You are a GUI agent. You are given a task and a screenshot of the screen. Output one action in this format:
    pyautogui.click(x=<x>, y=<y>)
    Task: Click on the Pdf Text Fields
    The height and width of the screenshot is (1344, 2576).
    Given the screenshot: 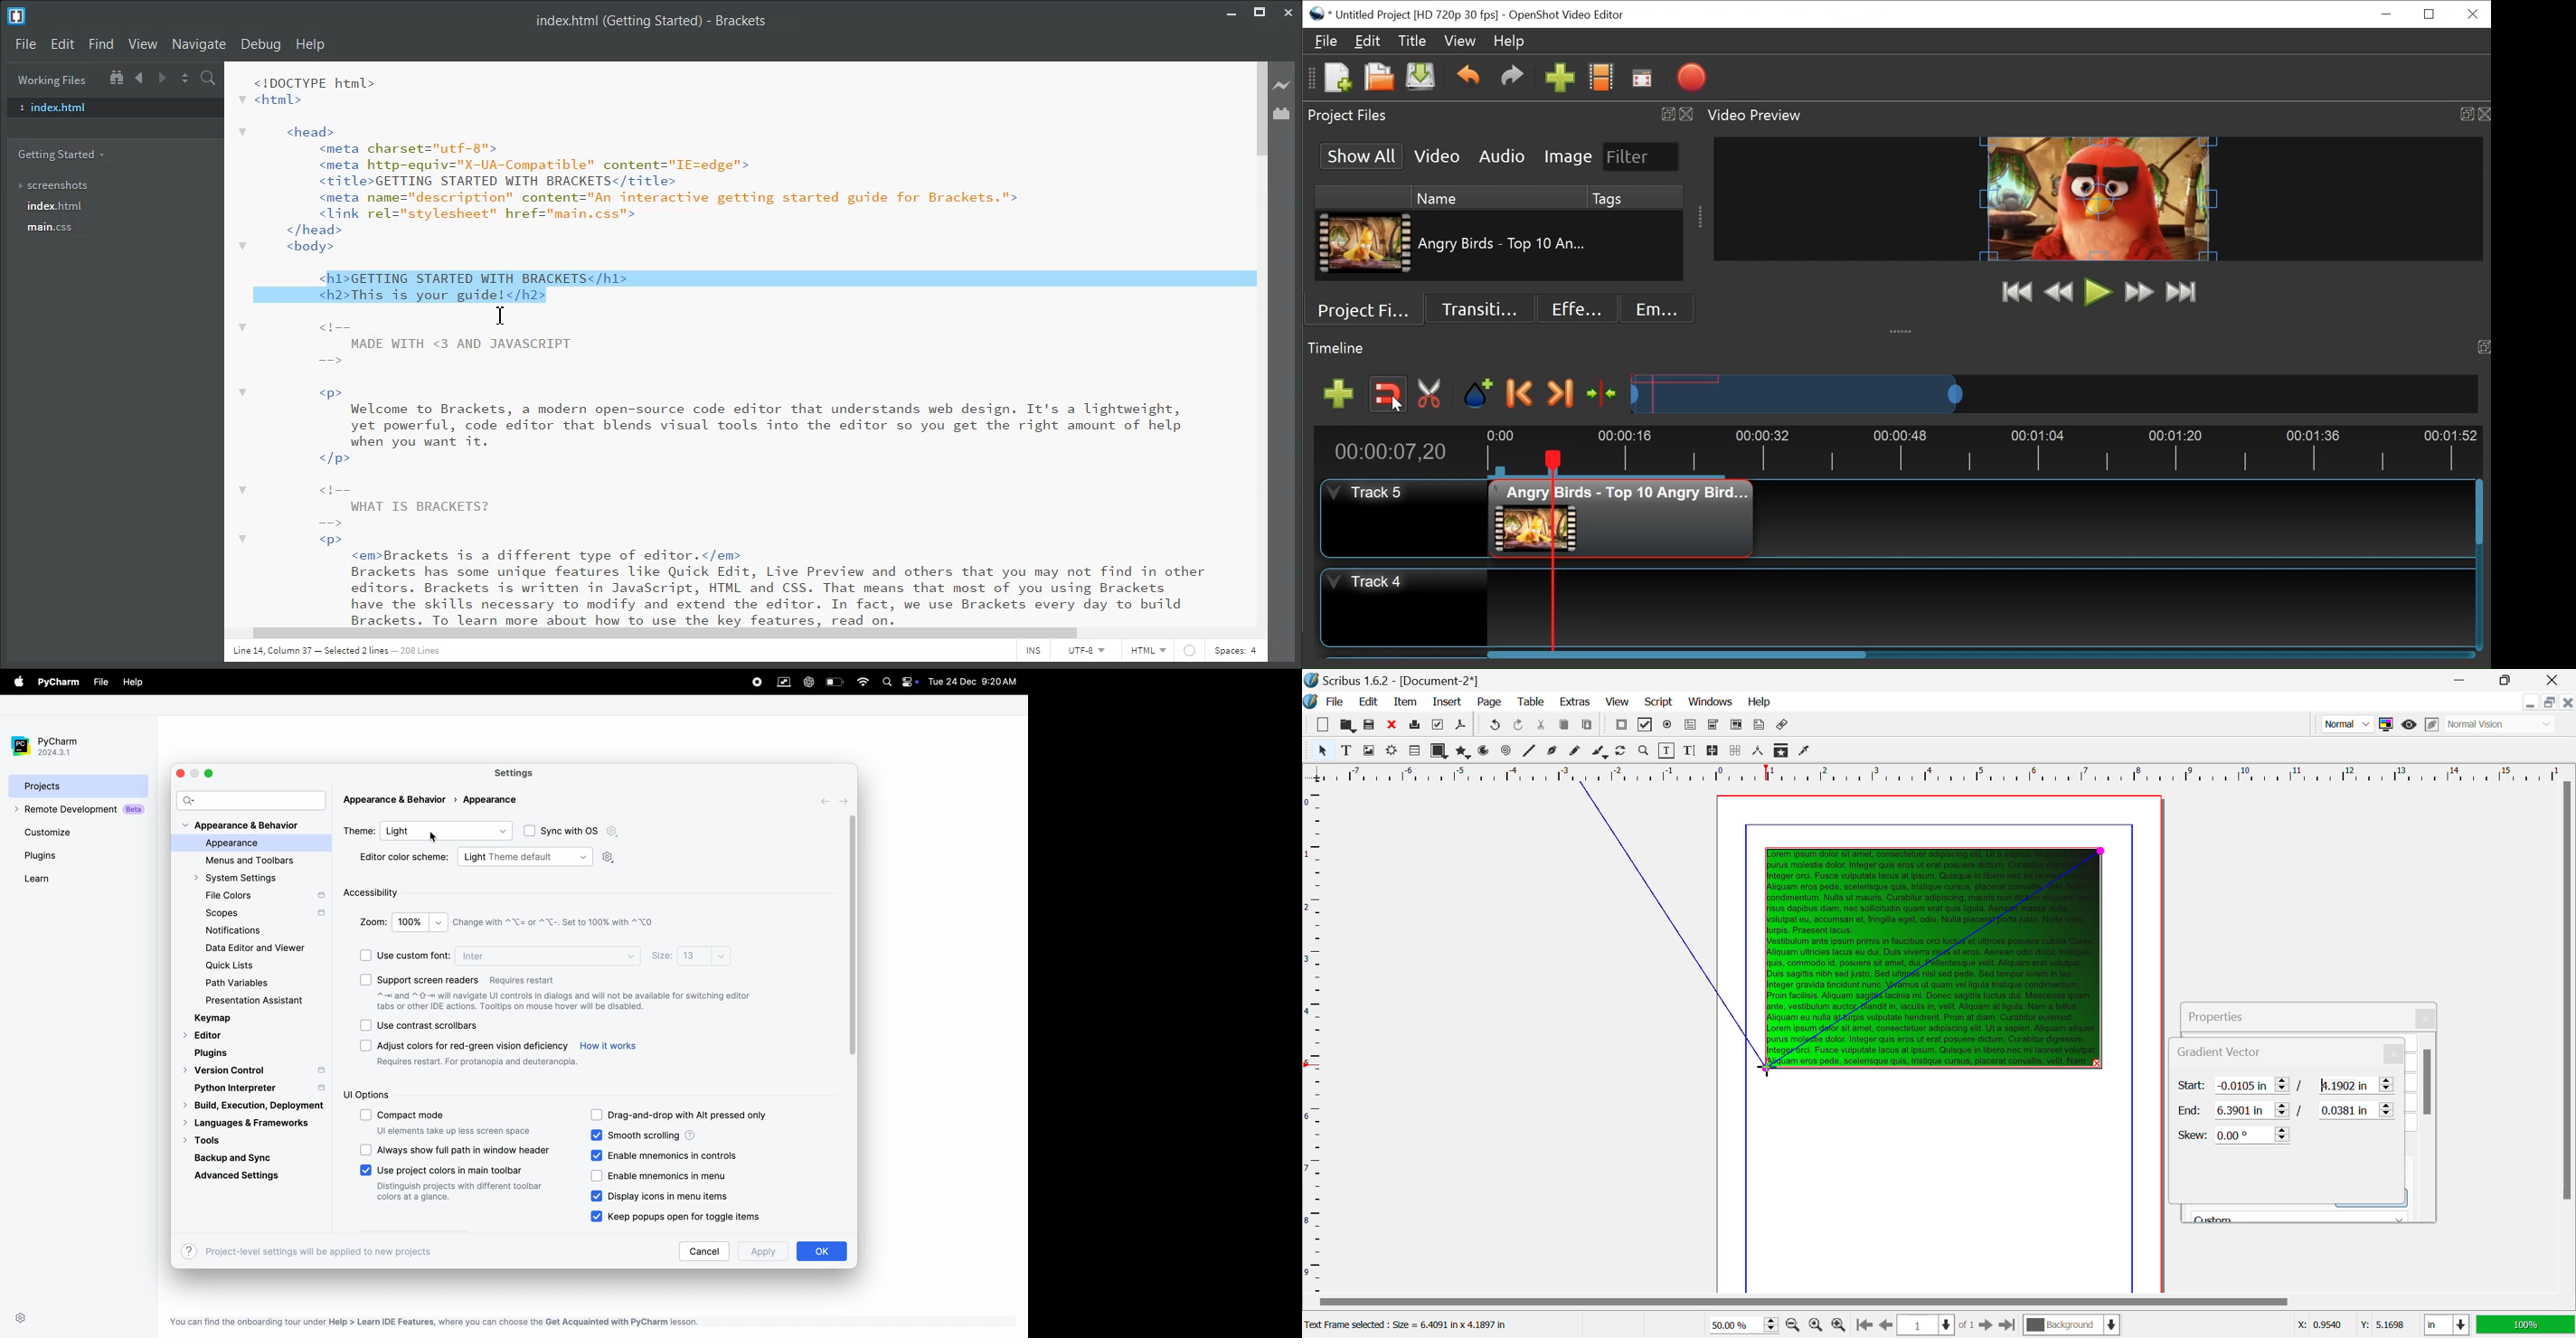 What is the action you would take?
    pyautogui.click(x=1691, y=725)
    